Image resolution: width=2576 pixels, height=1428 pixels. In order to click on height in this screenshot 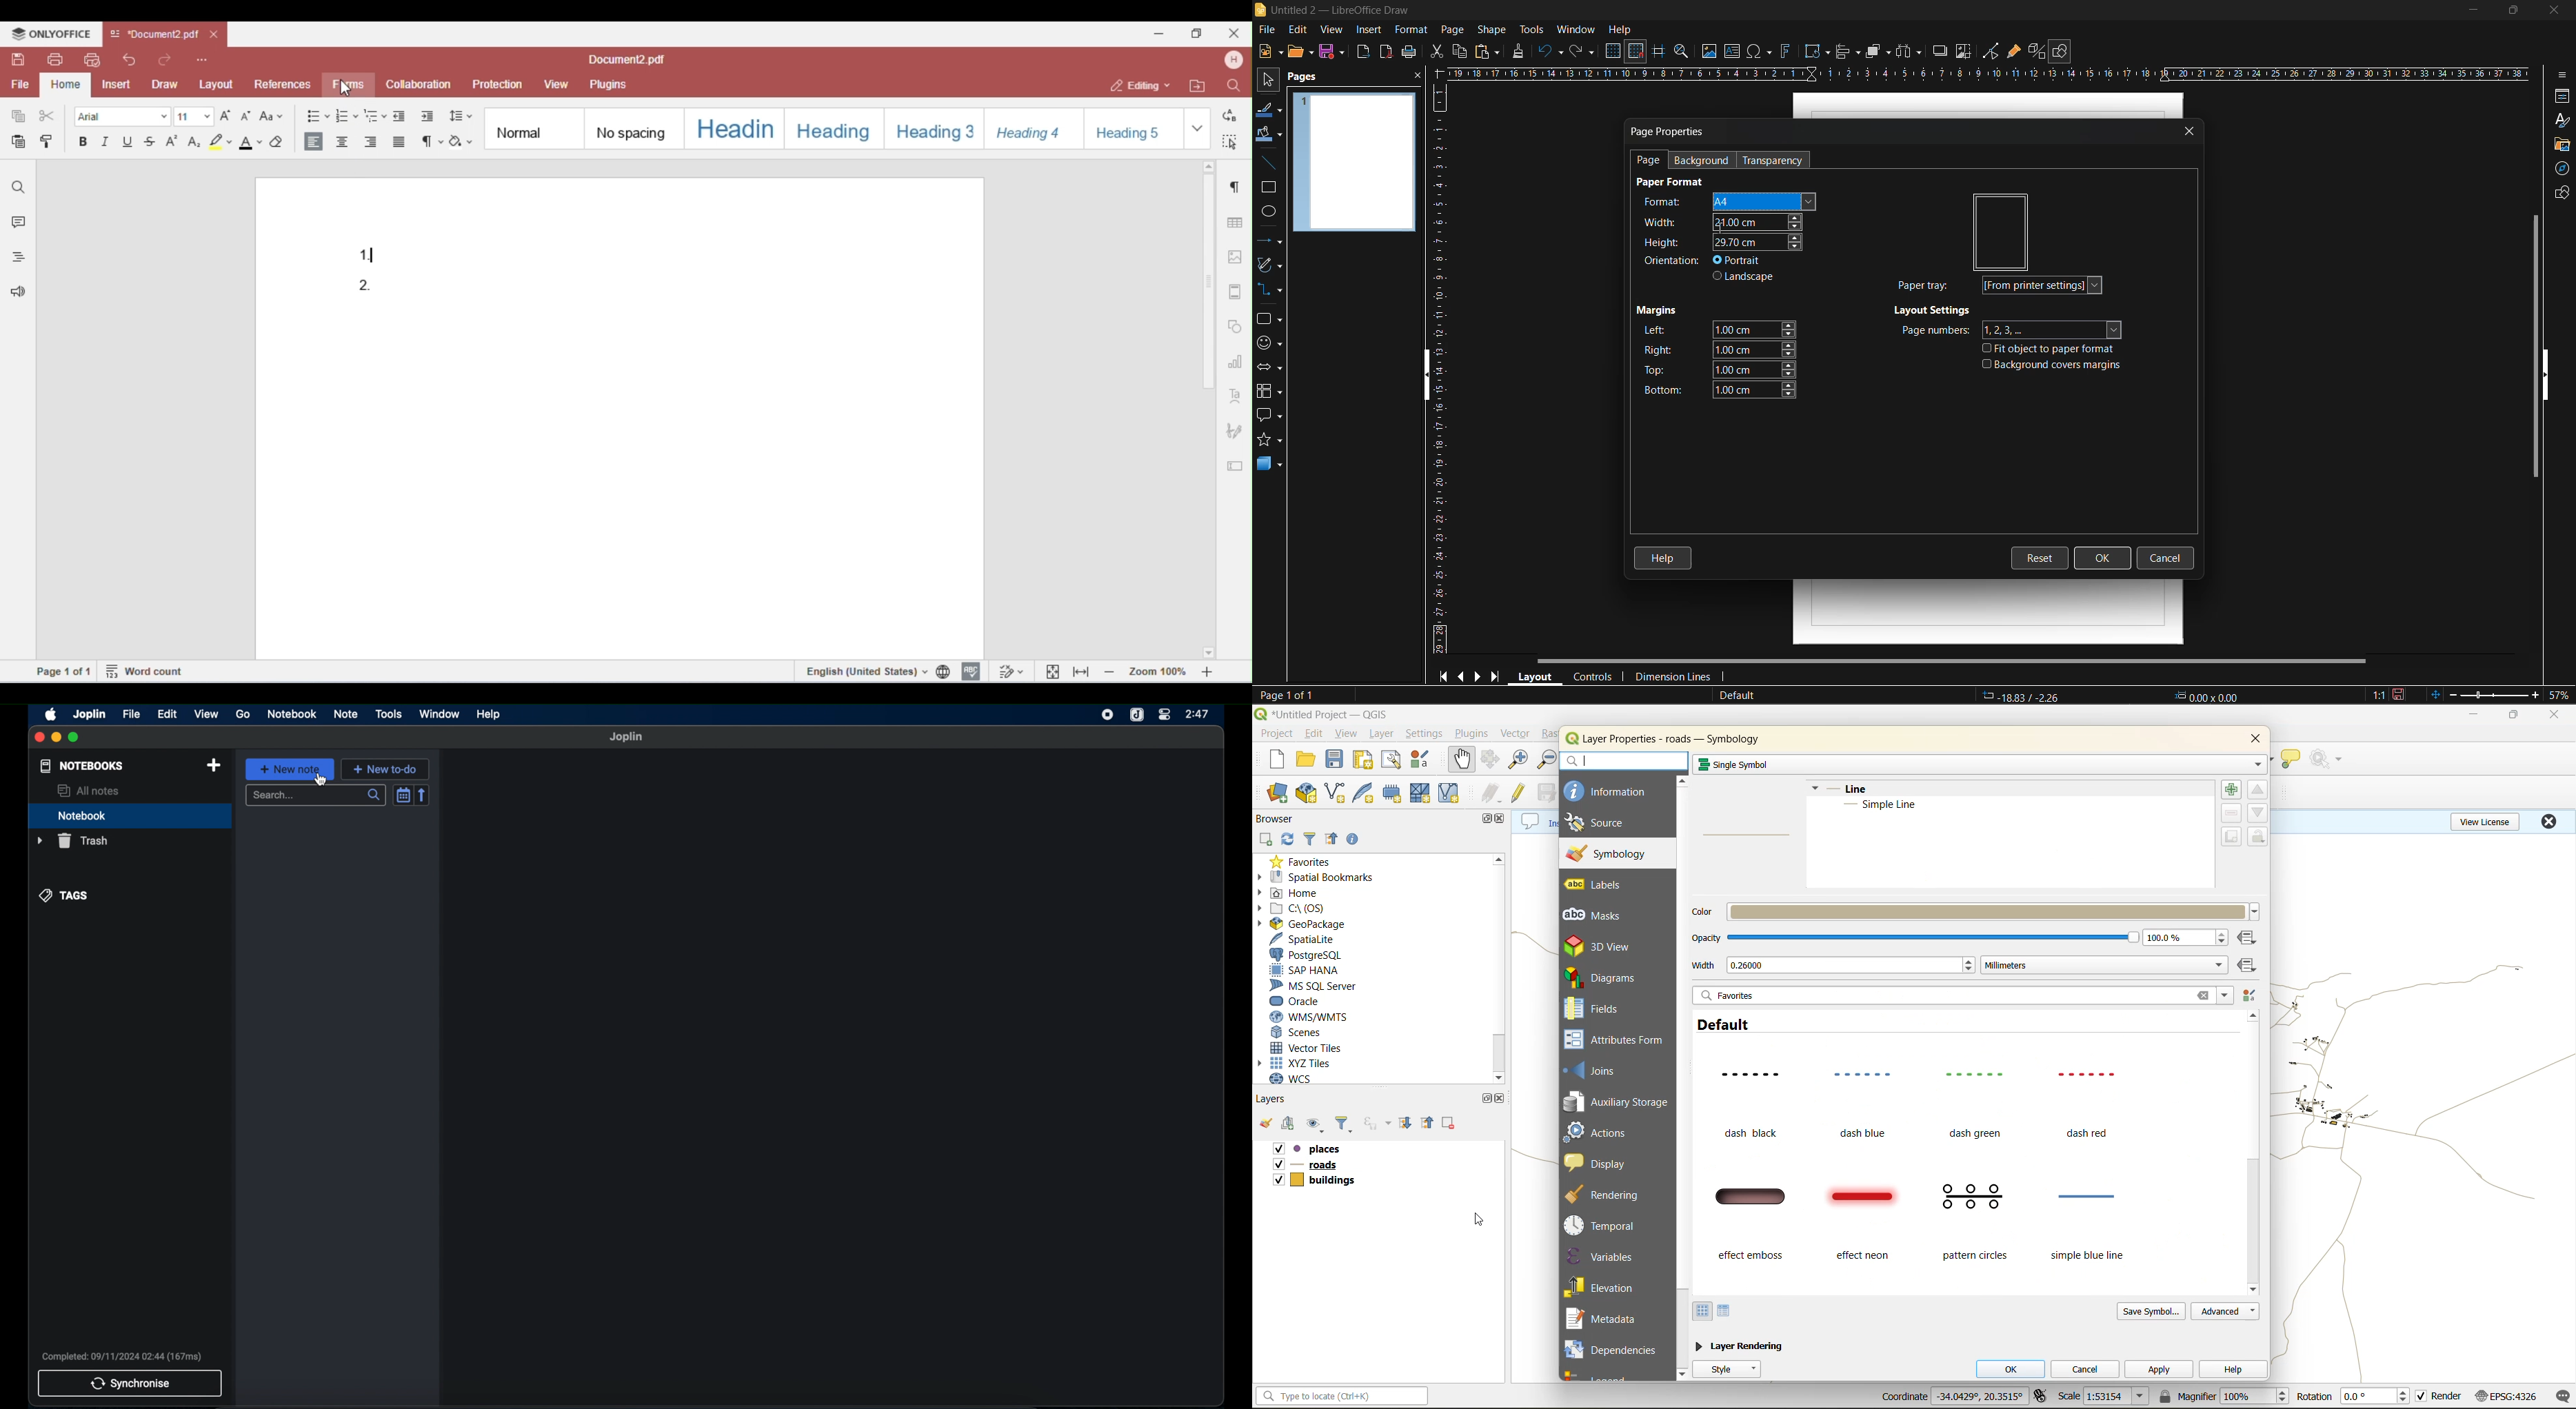, I will do `click(1719, 242)`.